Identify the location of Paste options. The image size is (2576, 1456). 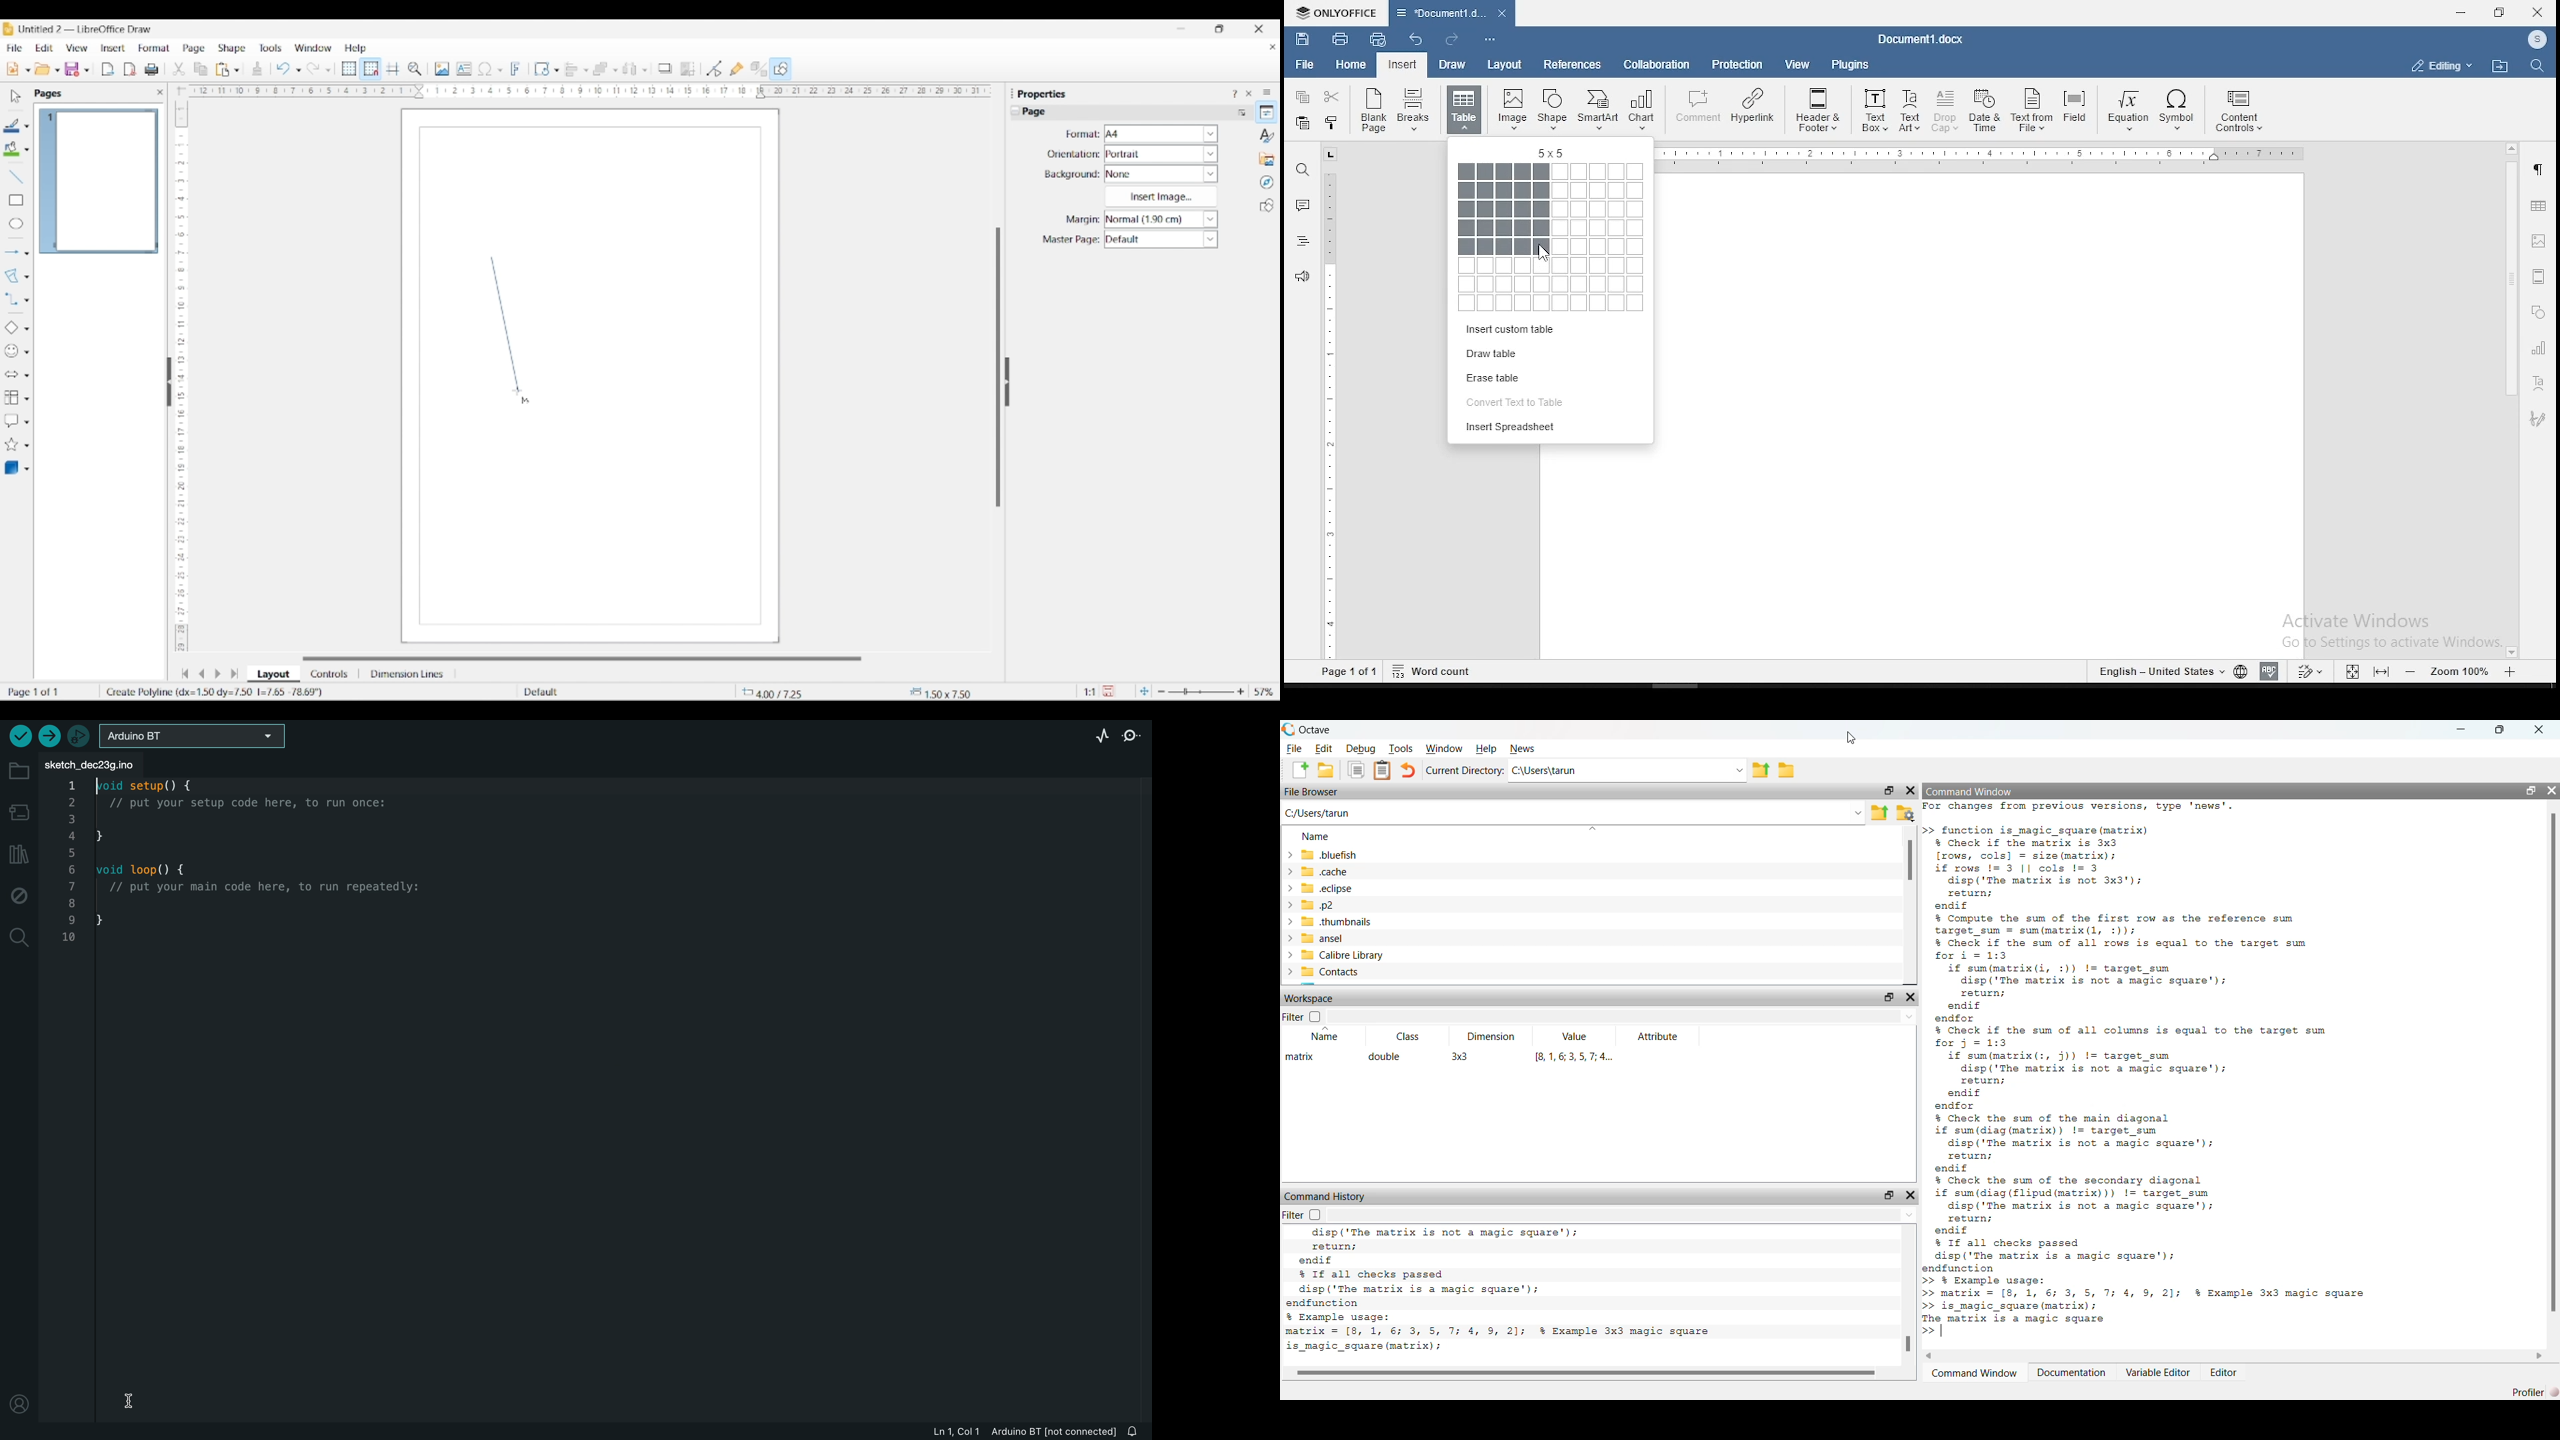
(237, 70).